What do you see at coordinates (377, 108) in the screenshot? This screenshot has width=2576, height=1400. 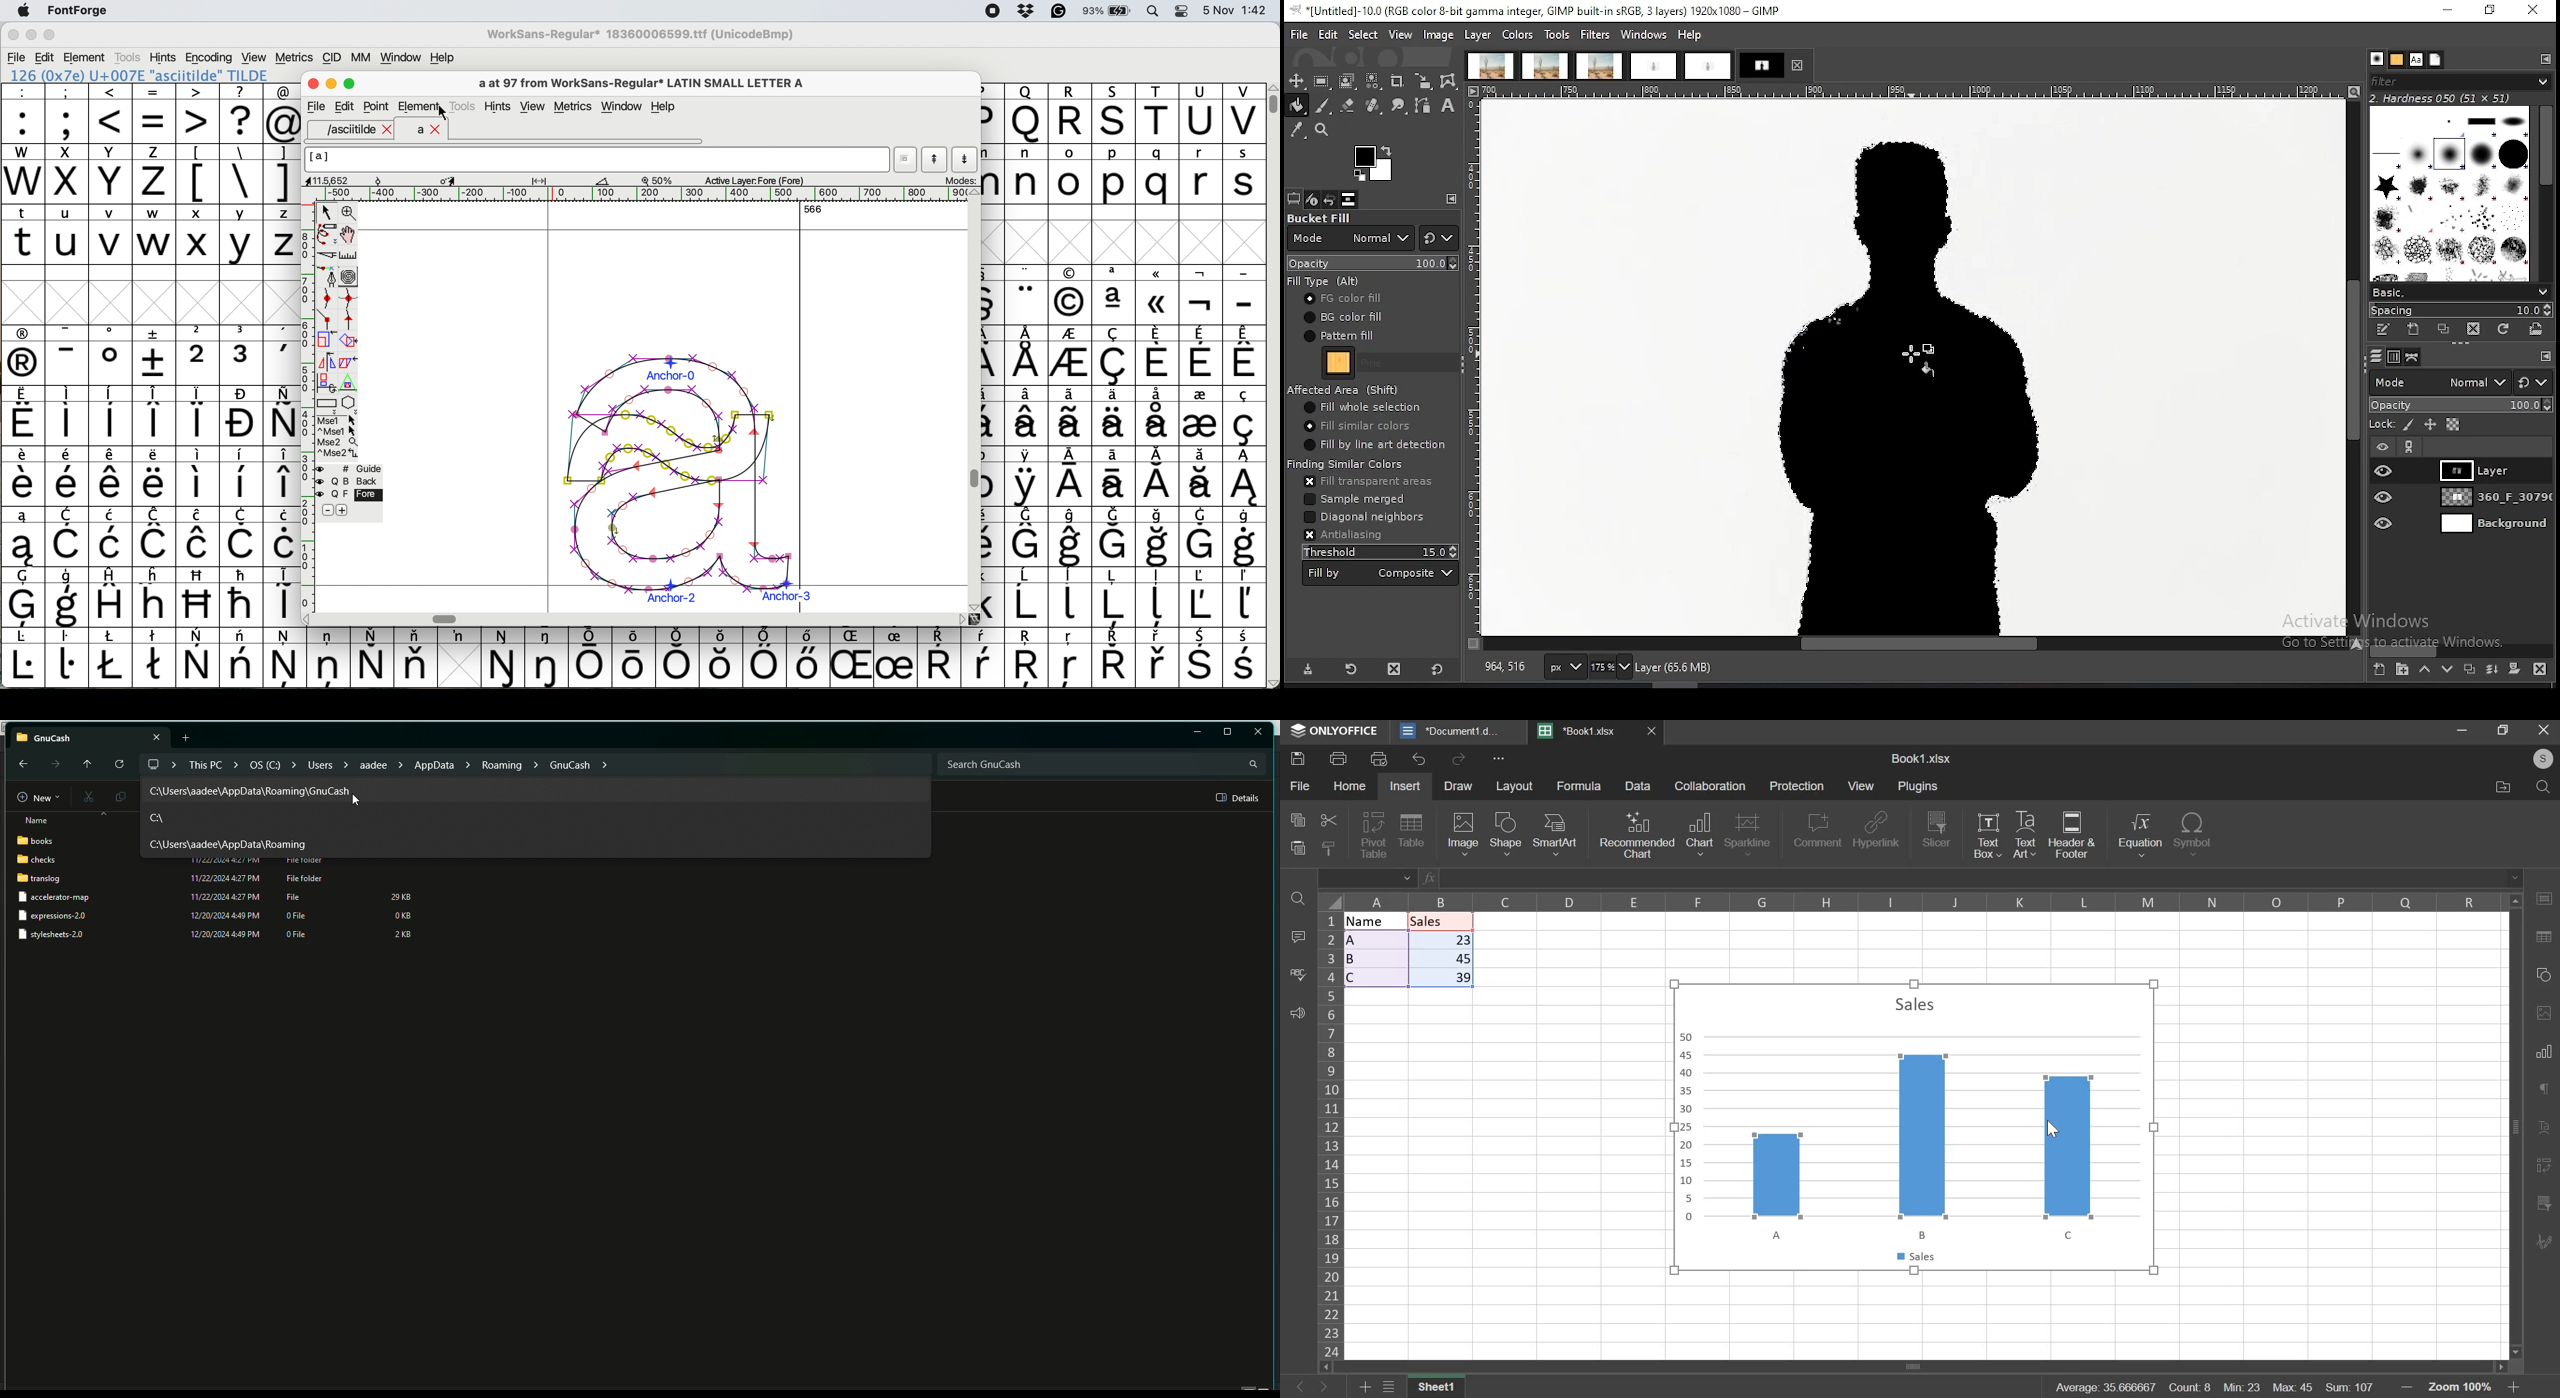 I see `Point` at bounding box center [377, 108].